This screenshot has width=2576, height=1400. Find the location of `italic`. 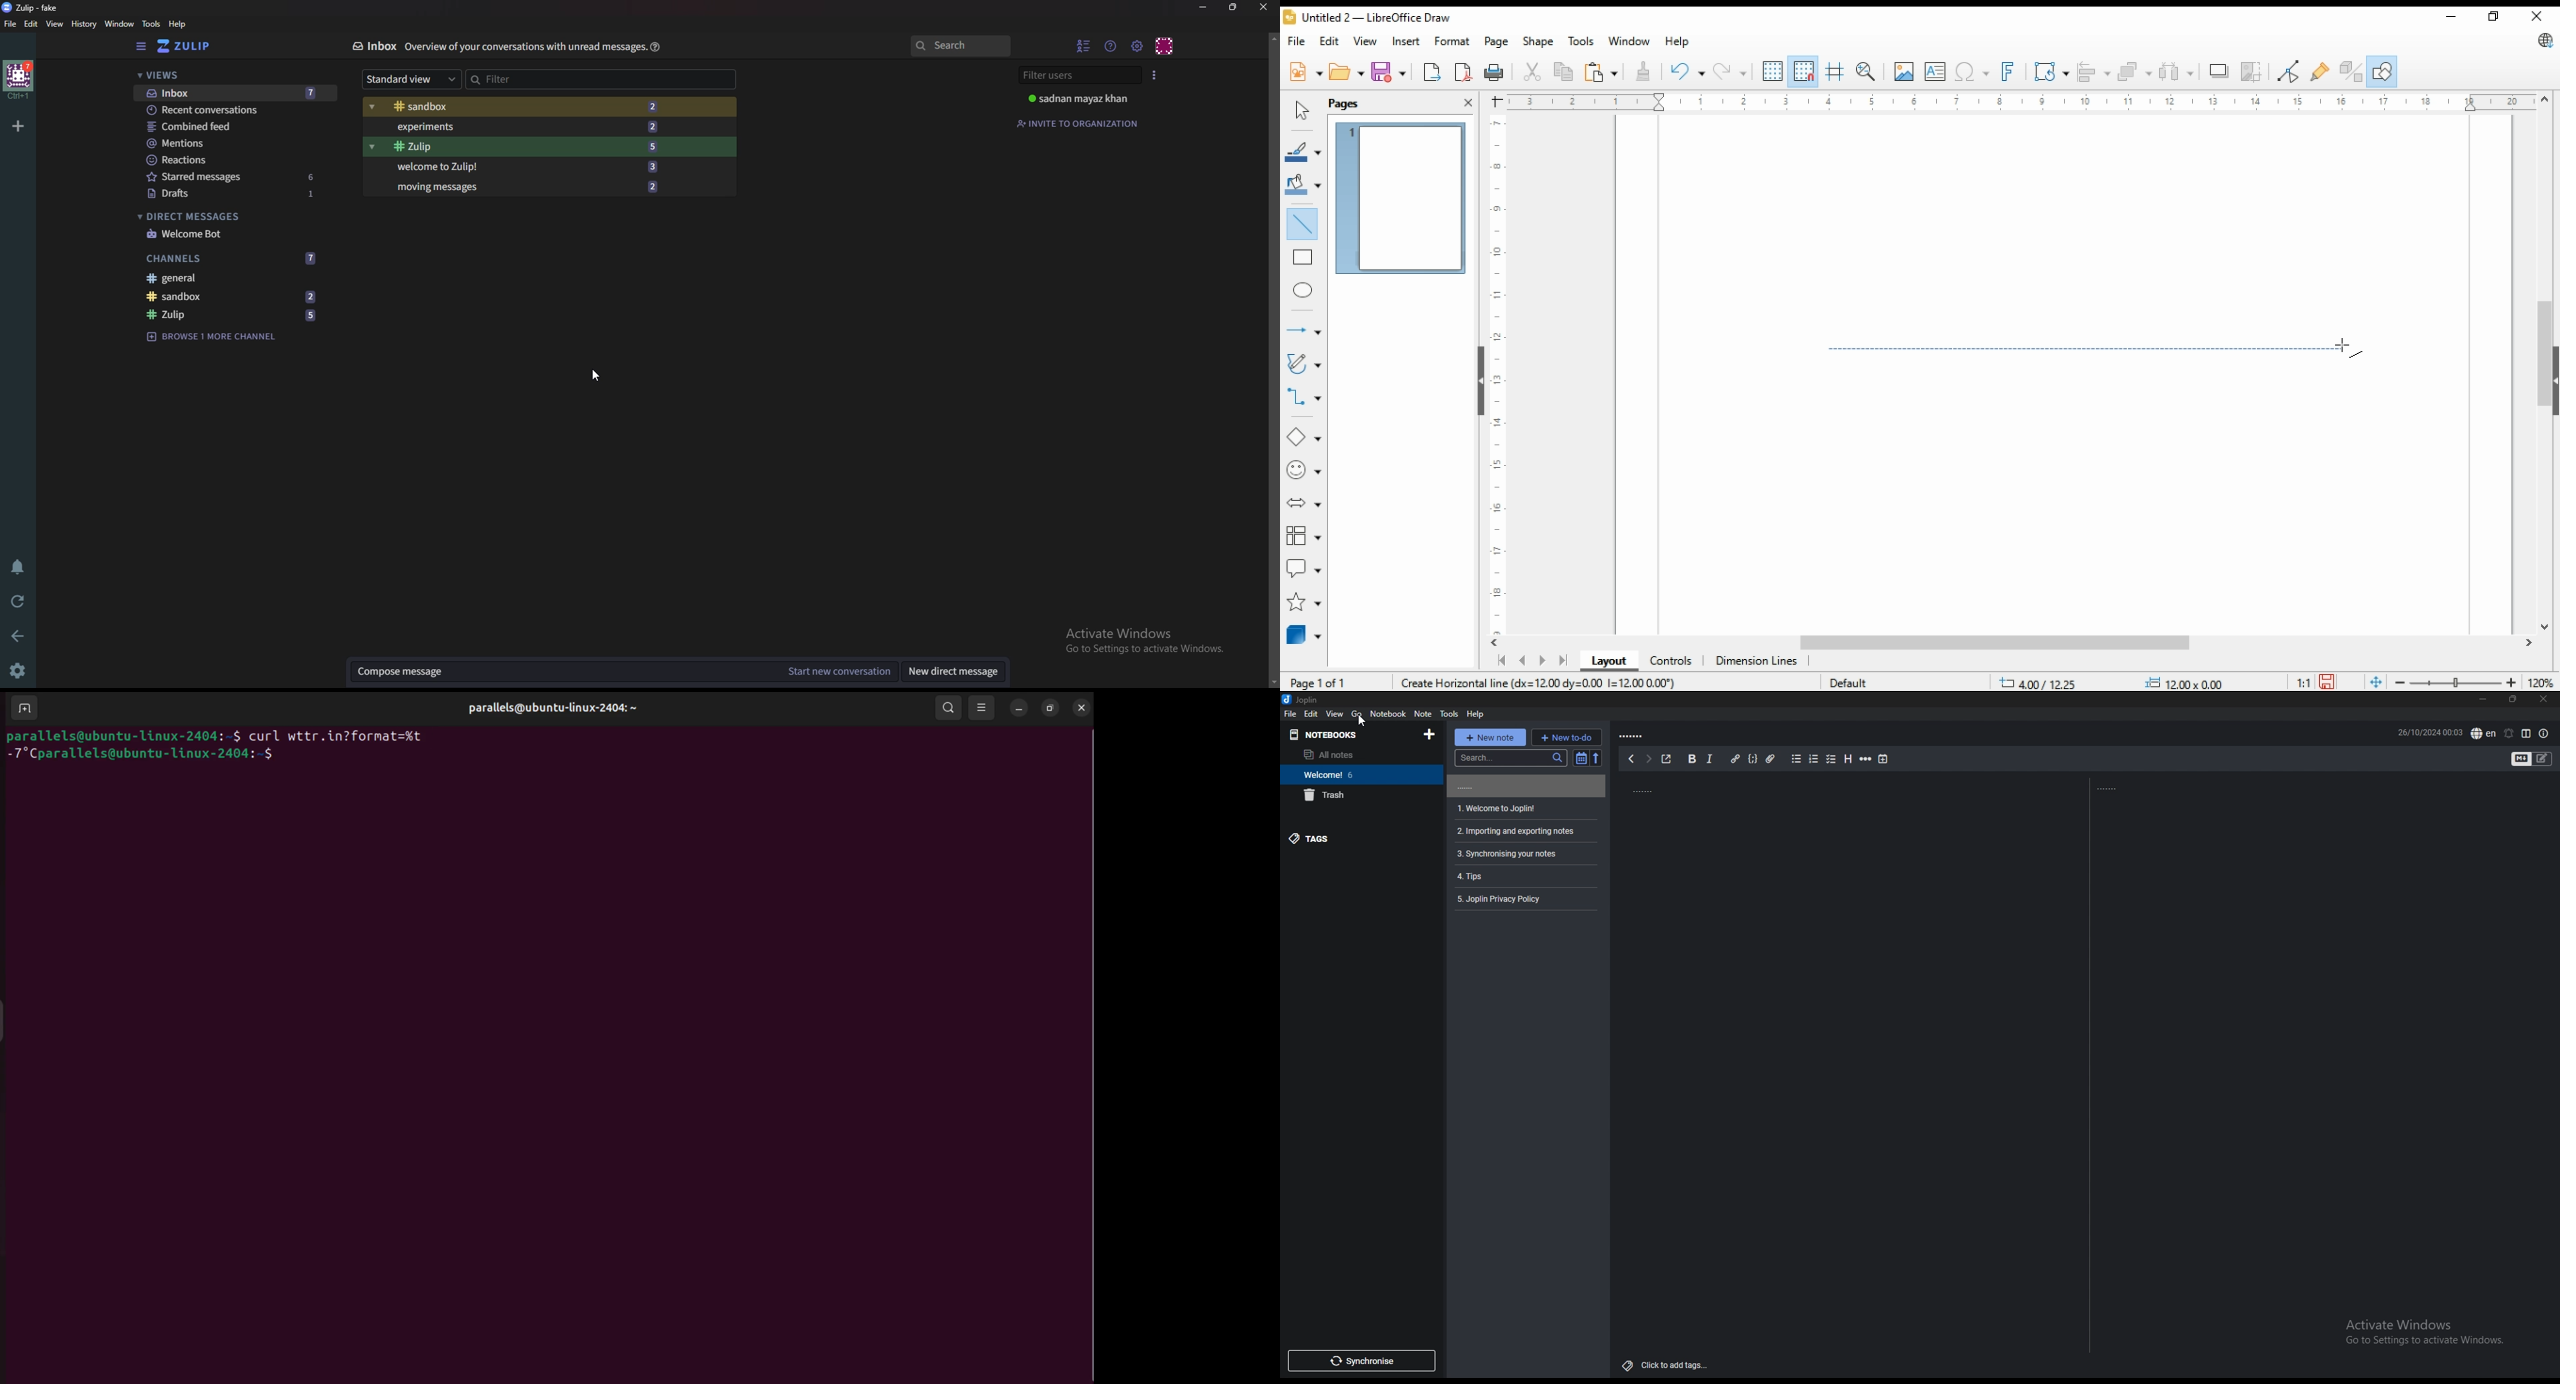

italic is located at coordinates (1710, 759).